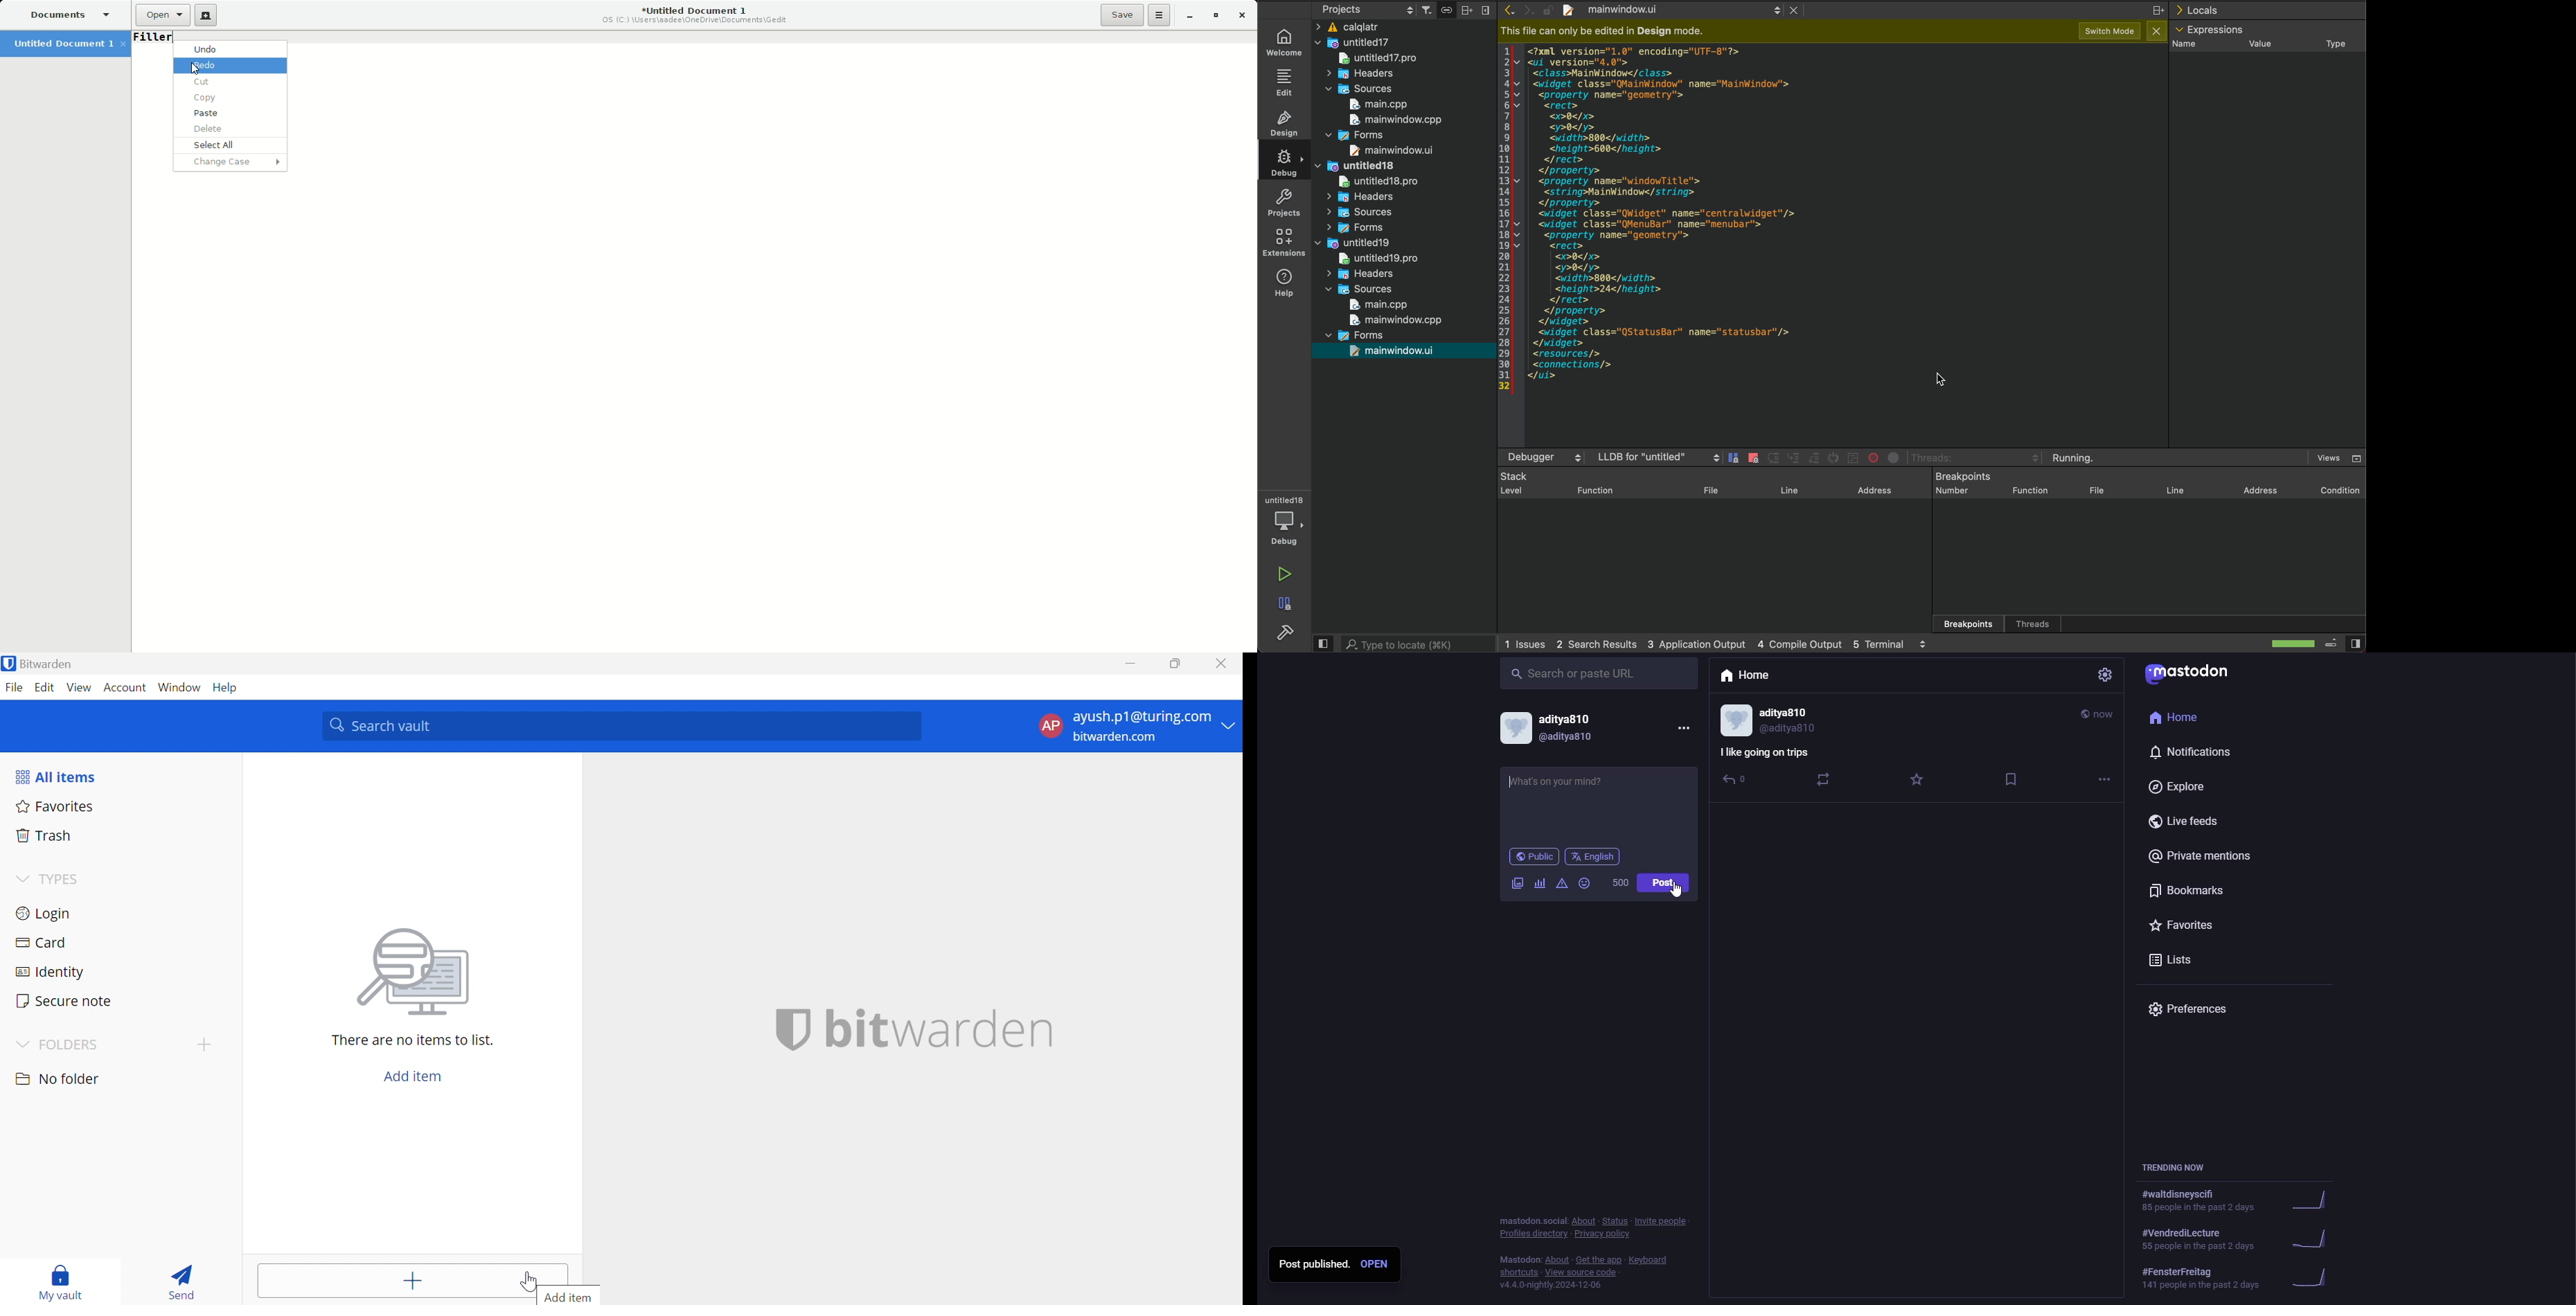  I want to click on empty, so click(1918, 993).